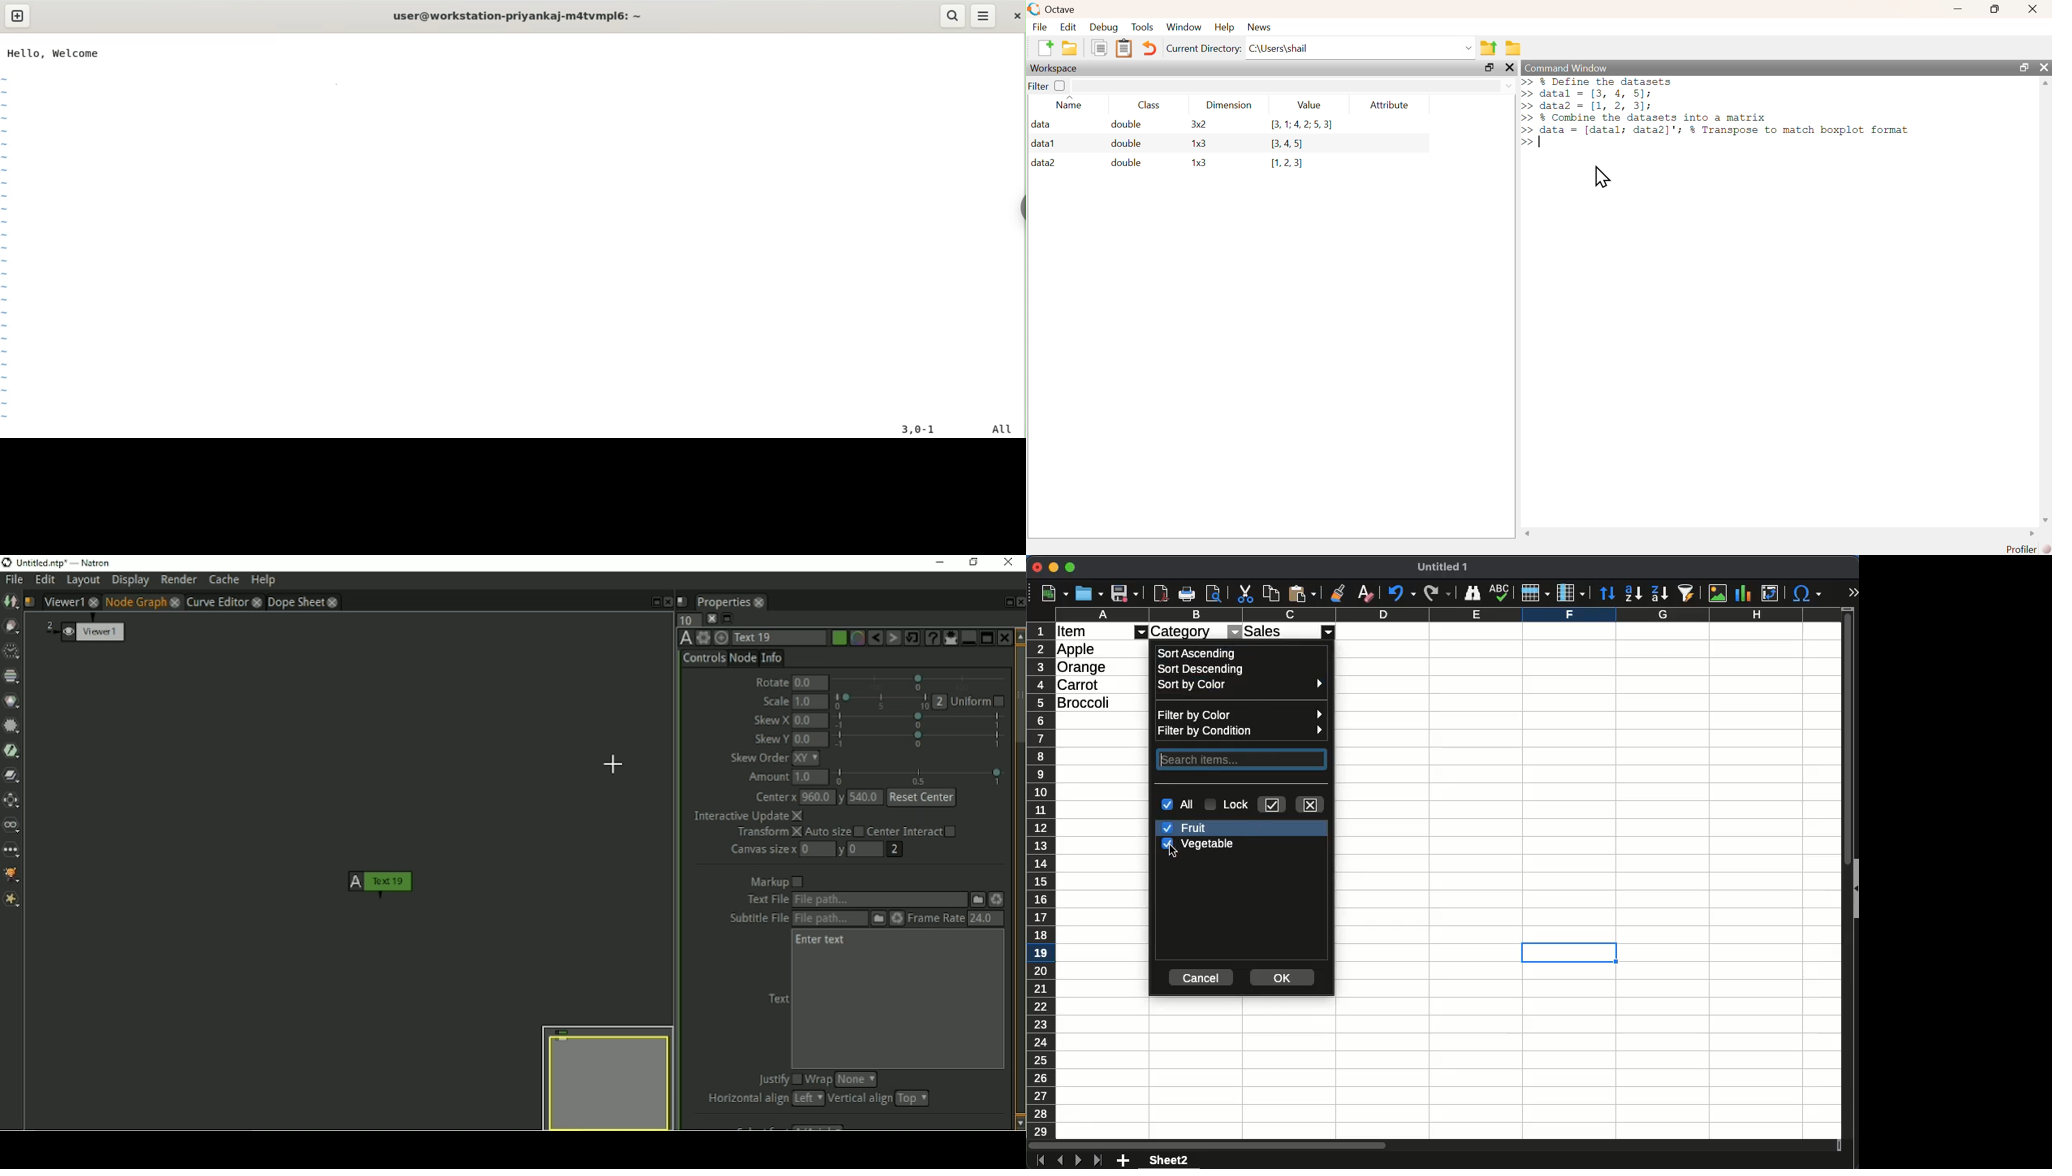 This screenshot has height=1176, width=2072. Describe the element at coordinates (1128, 144) in the screenshot. I see `double` at that location.